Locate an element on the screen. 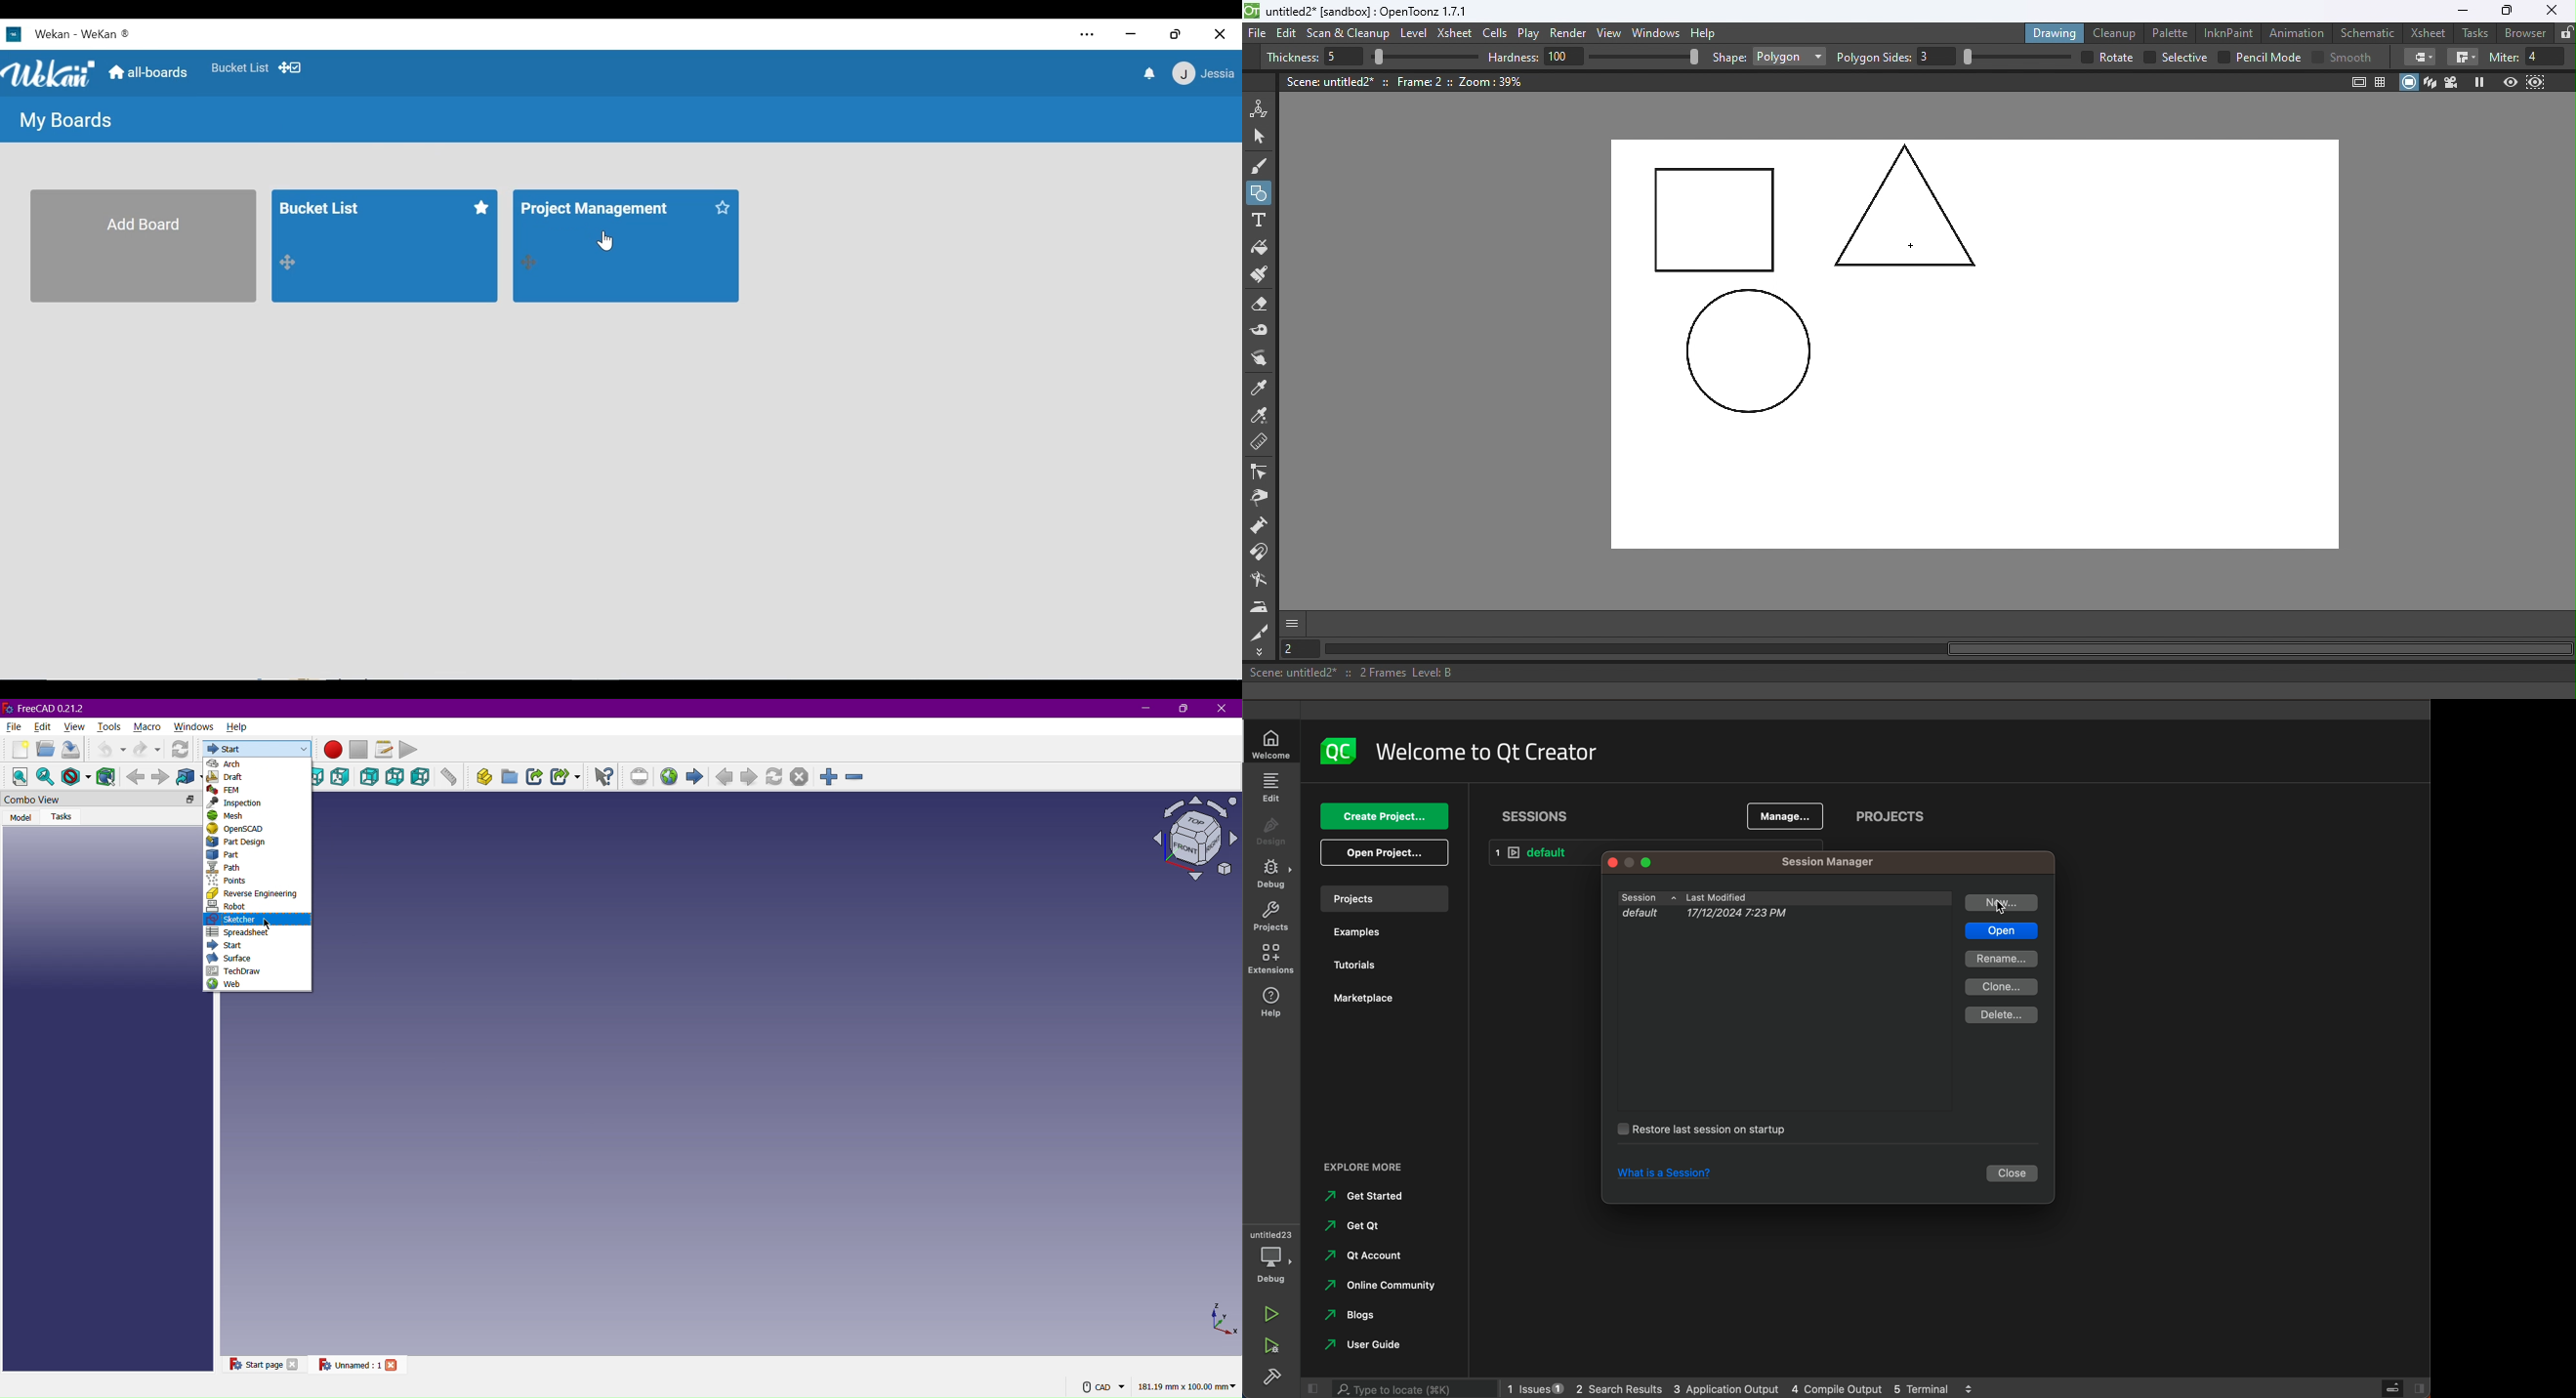  default 17/12/2024 7:23 pm is located at coordinates (1777, 916).